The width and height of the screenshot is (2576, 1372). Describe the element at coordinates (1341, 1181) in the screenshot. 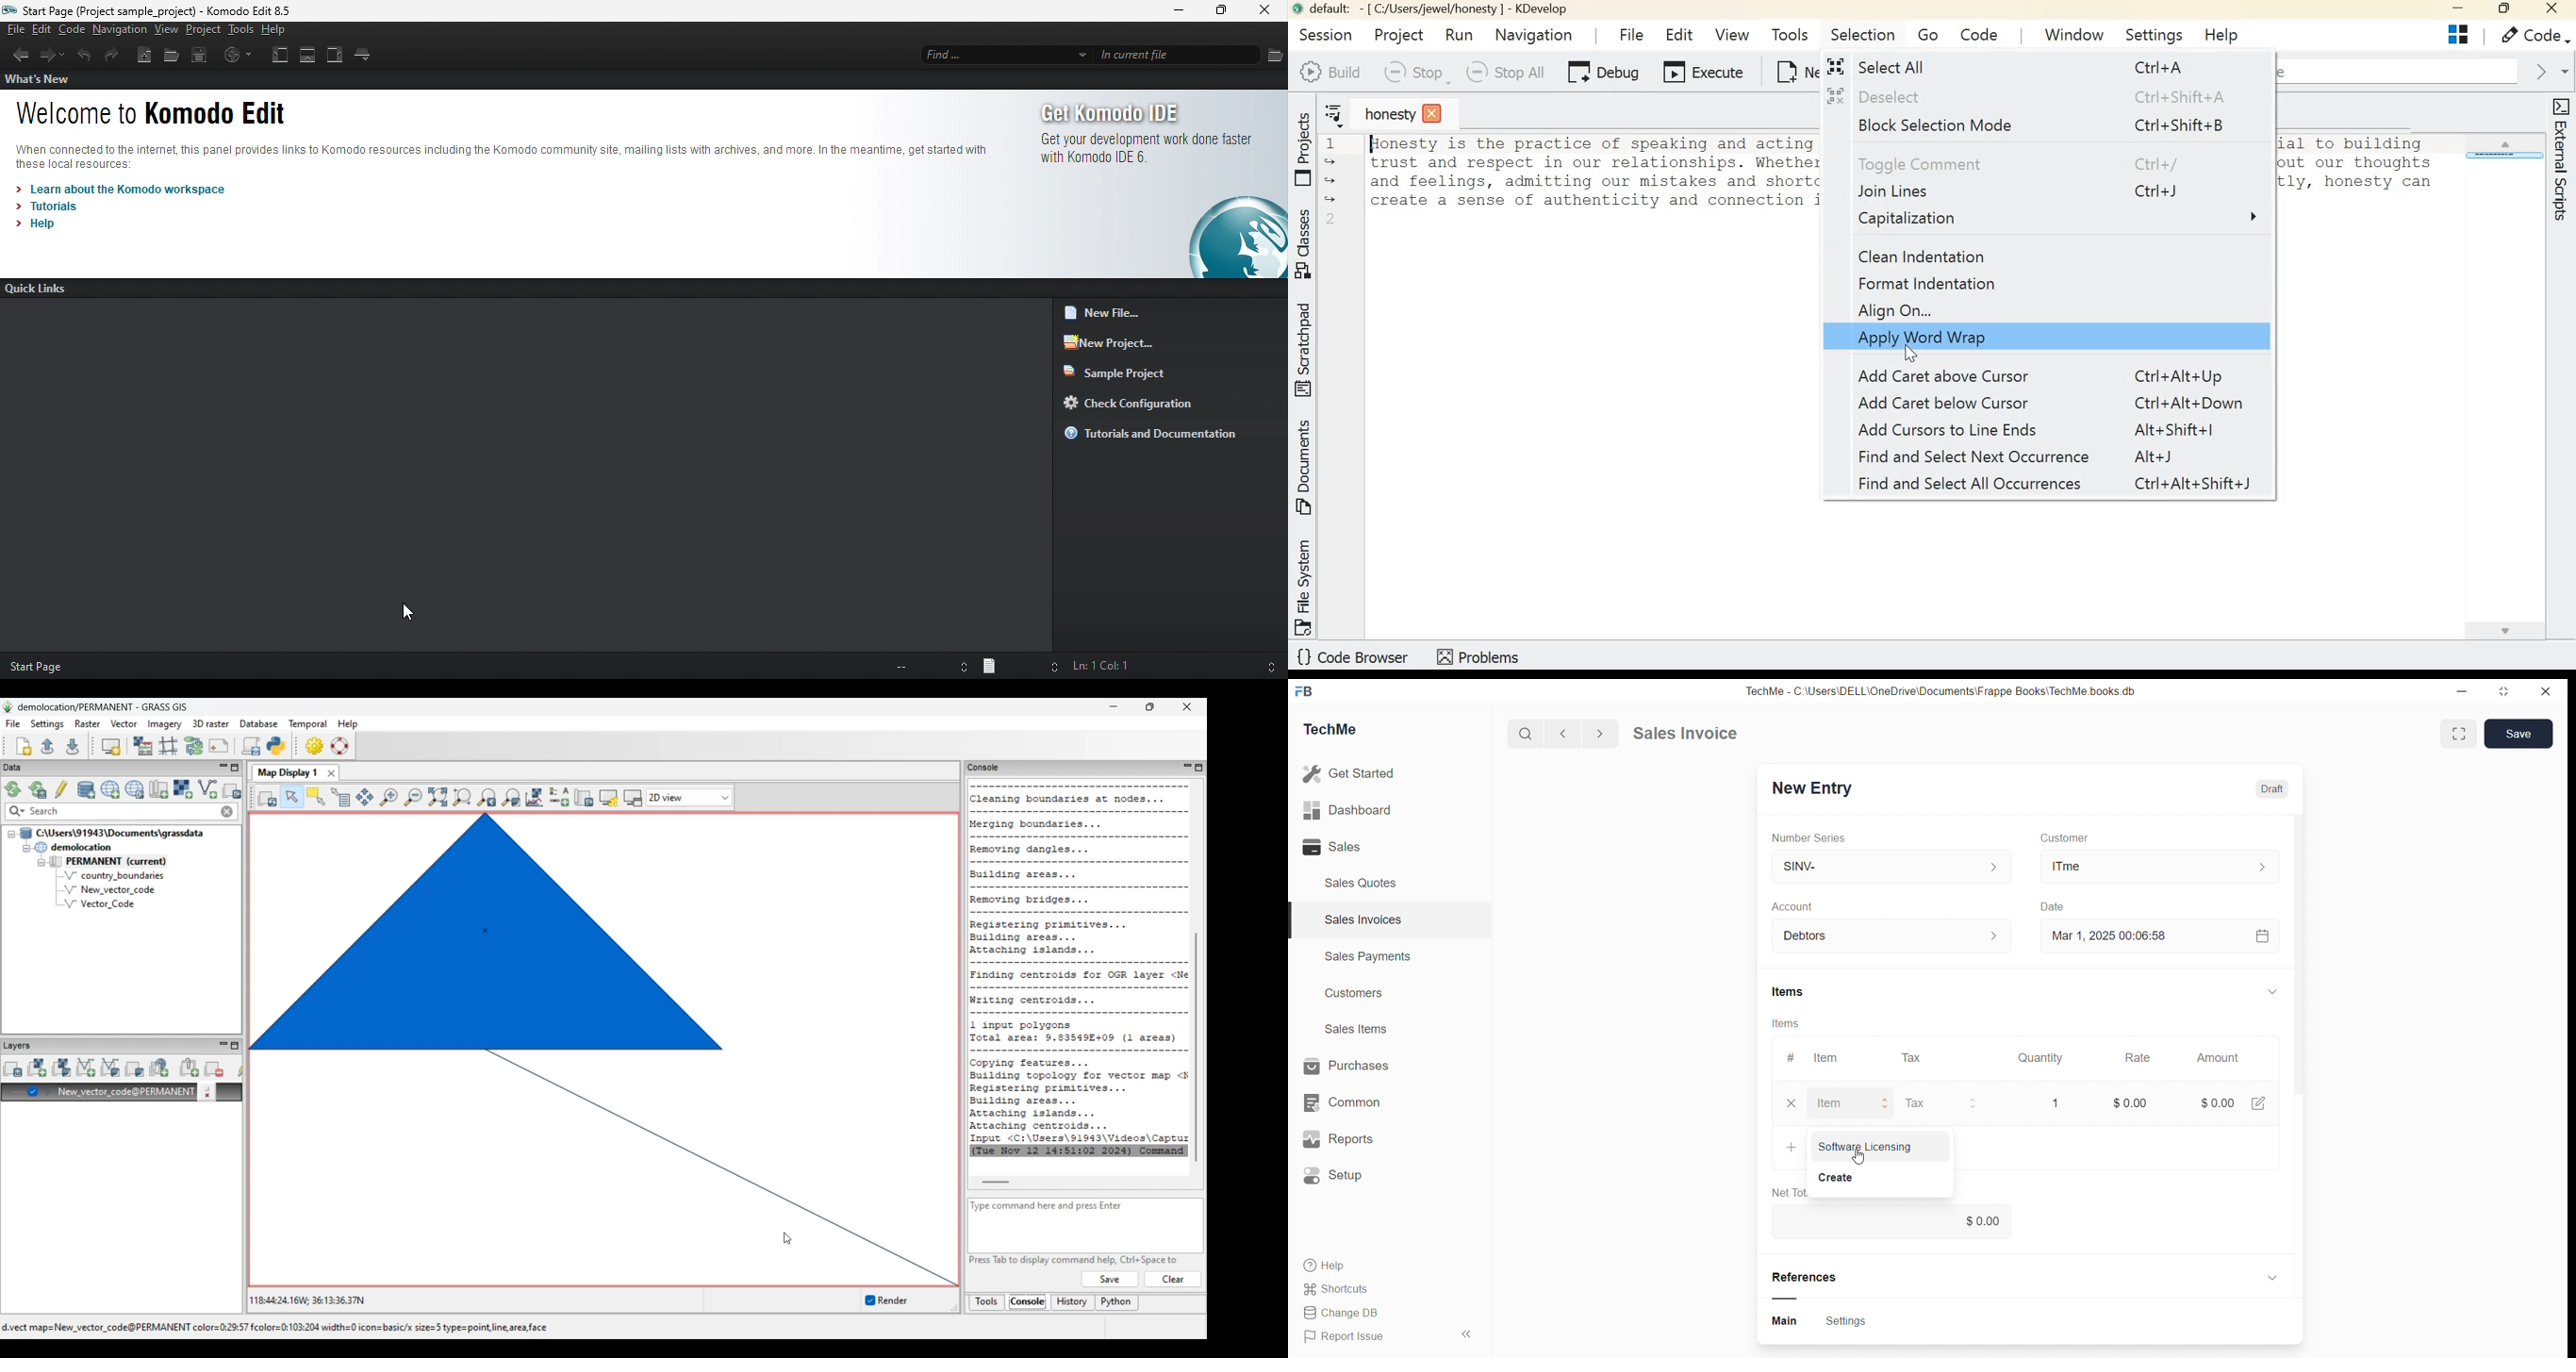

I see `@ Setup` at that location.